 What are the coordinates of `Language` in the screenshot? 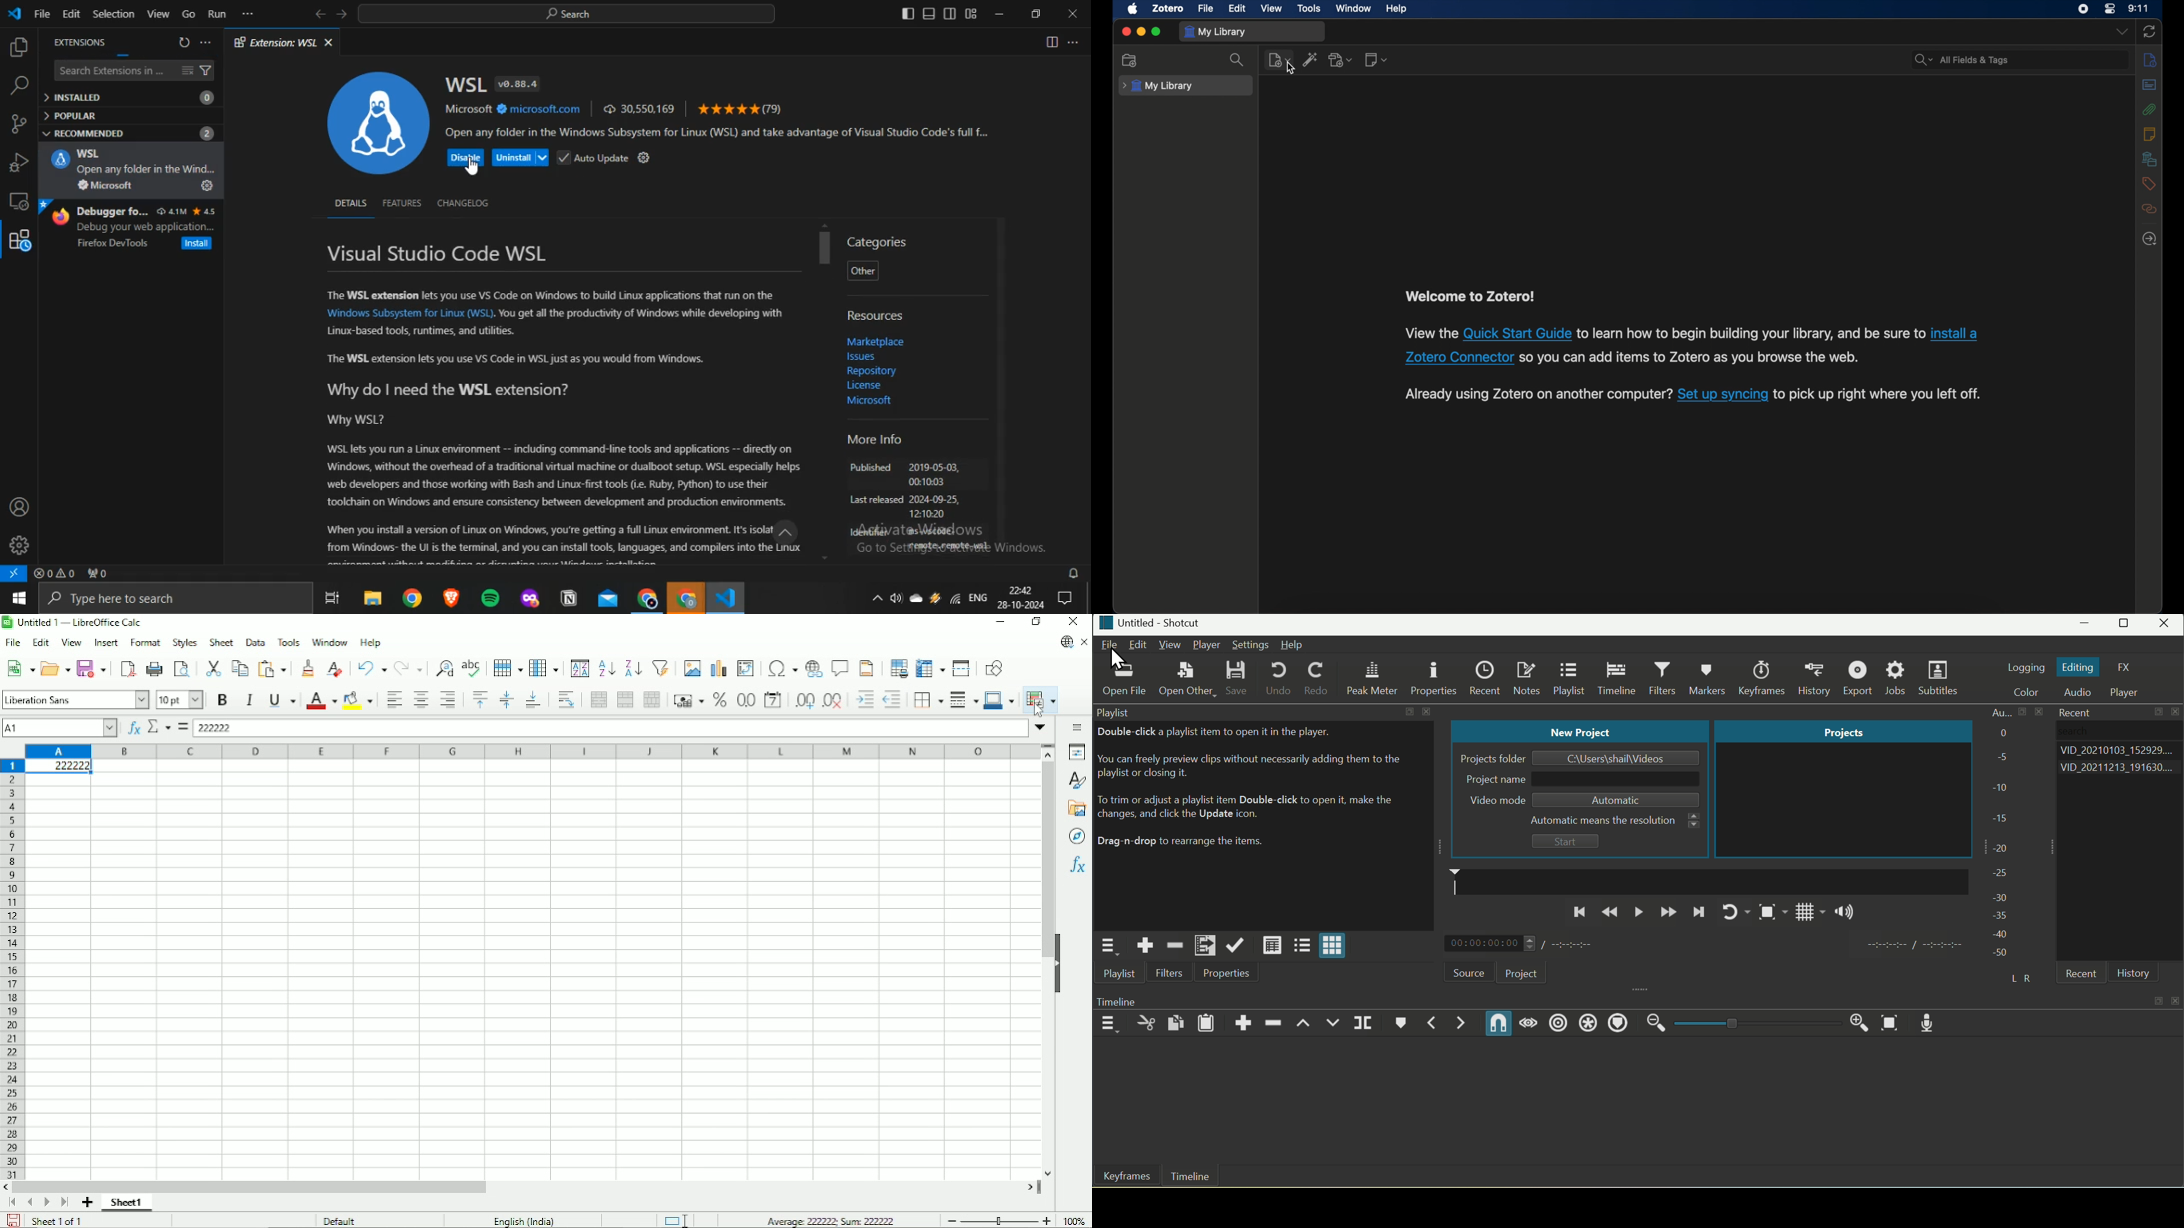 It's located at (528, 1220).